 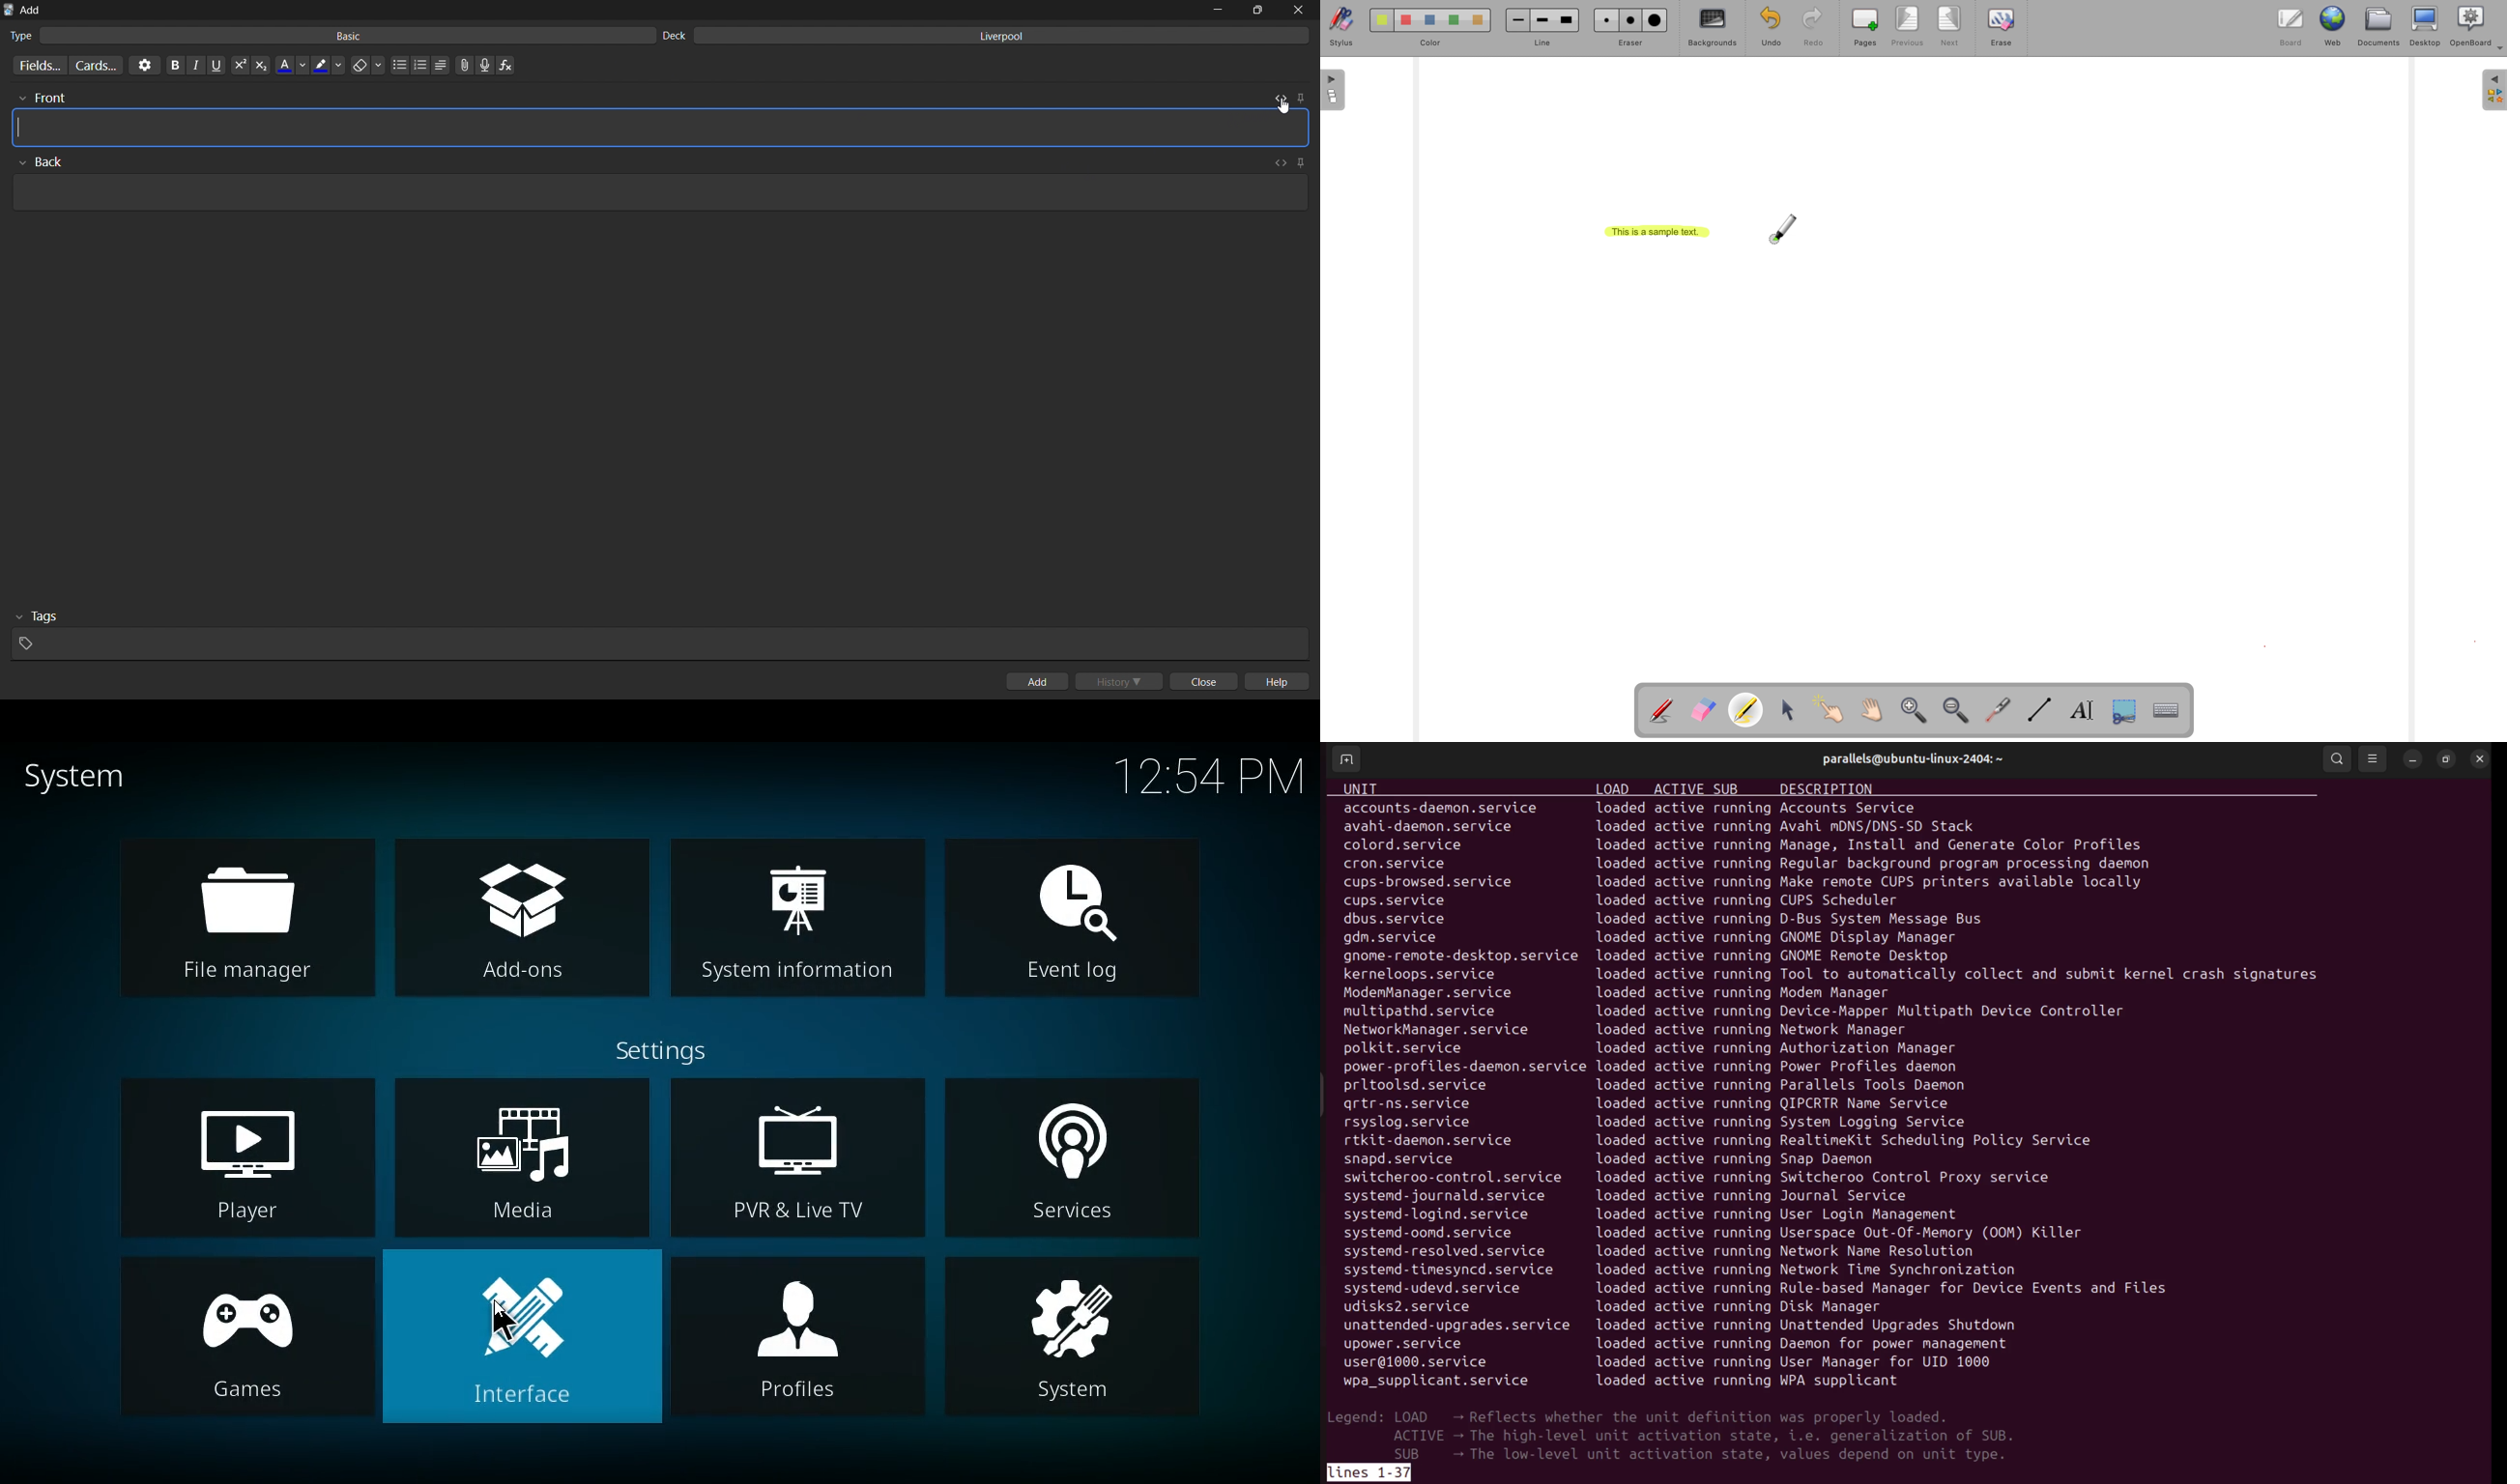 What do you see at coordinates (800, 920) in the screenshot?
I see `system information` at bounding box center [800, 920].